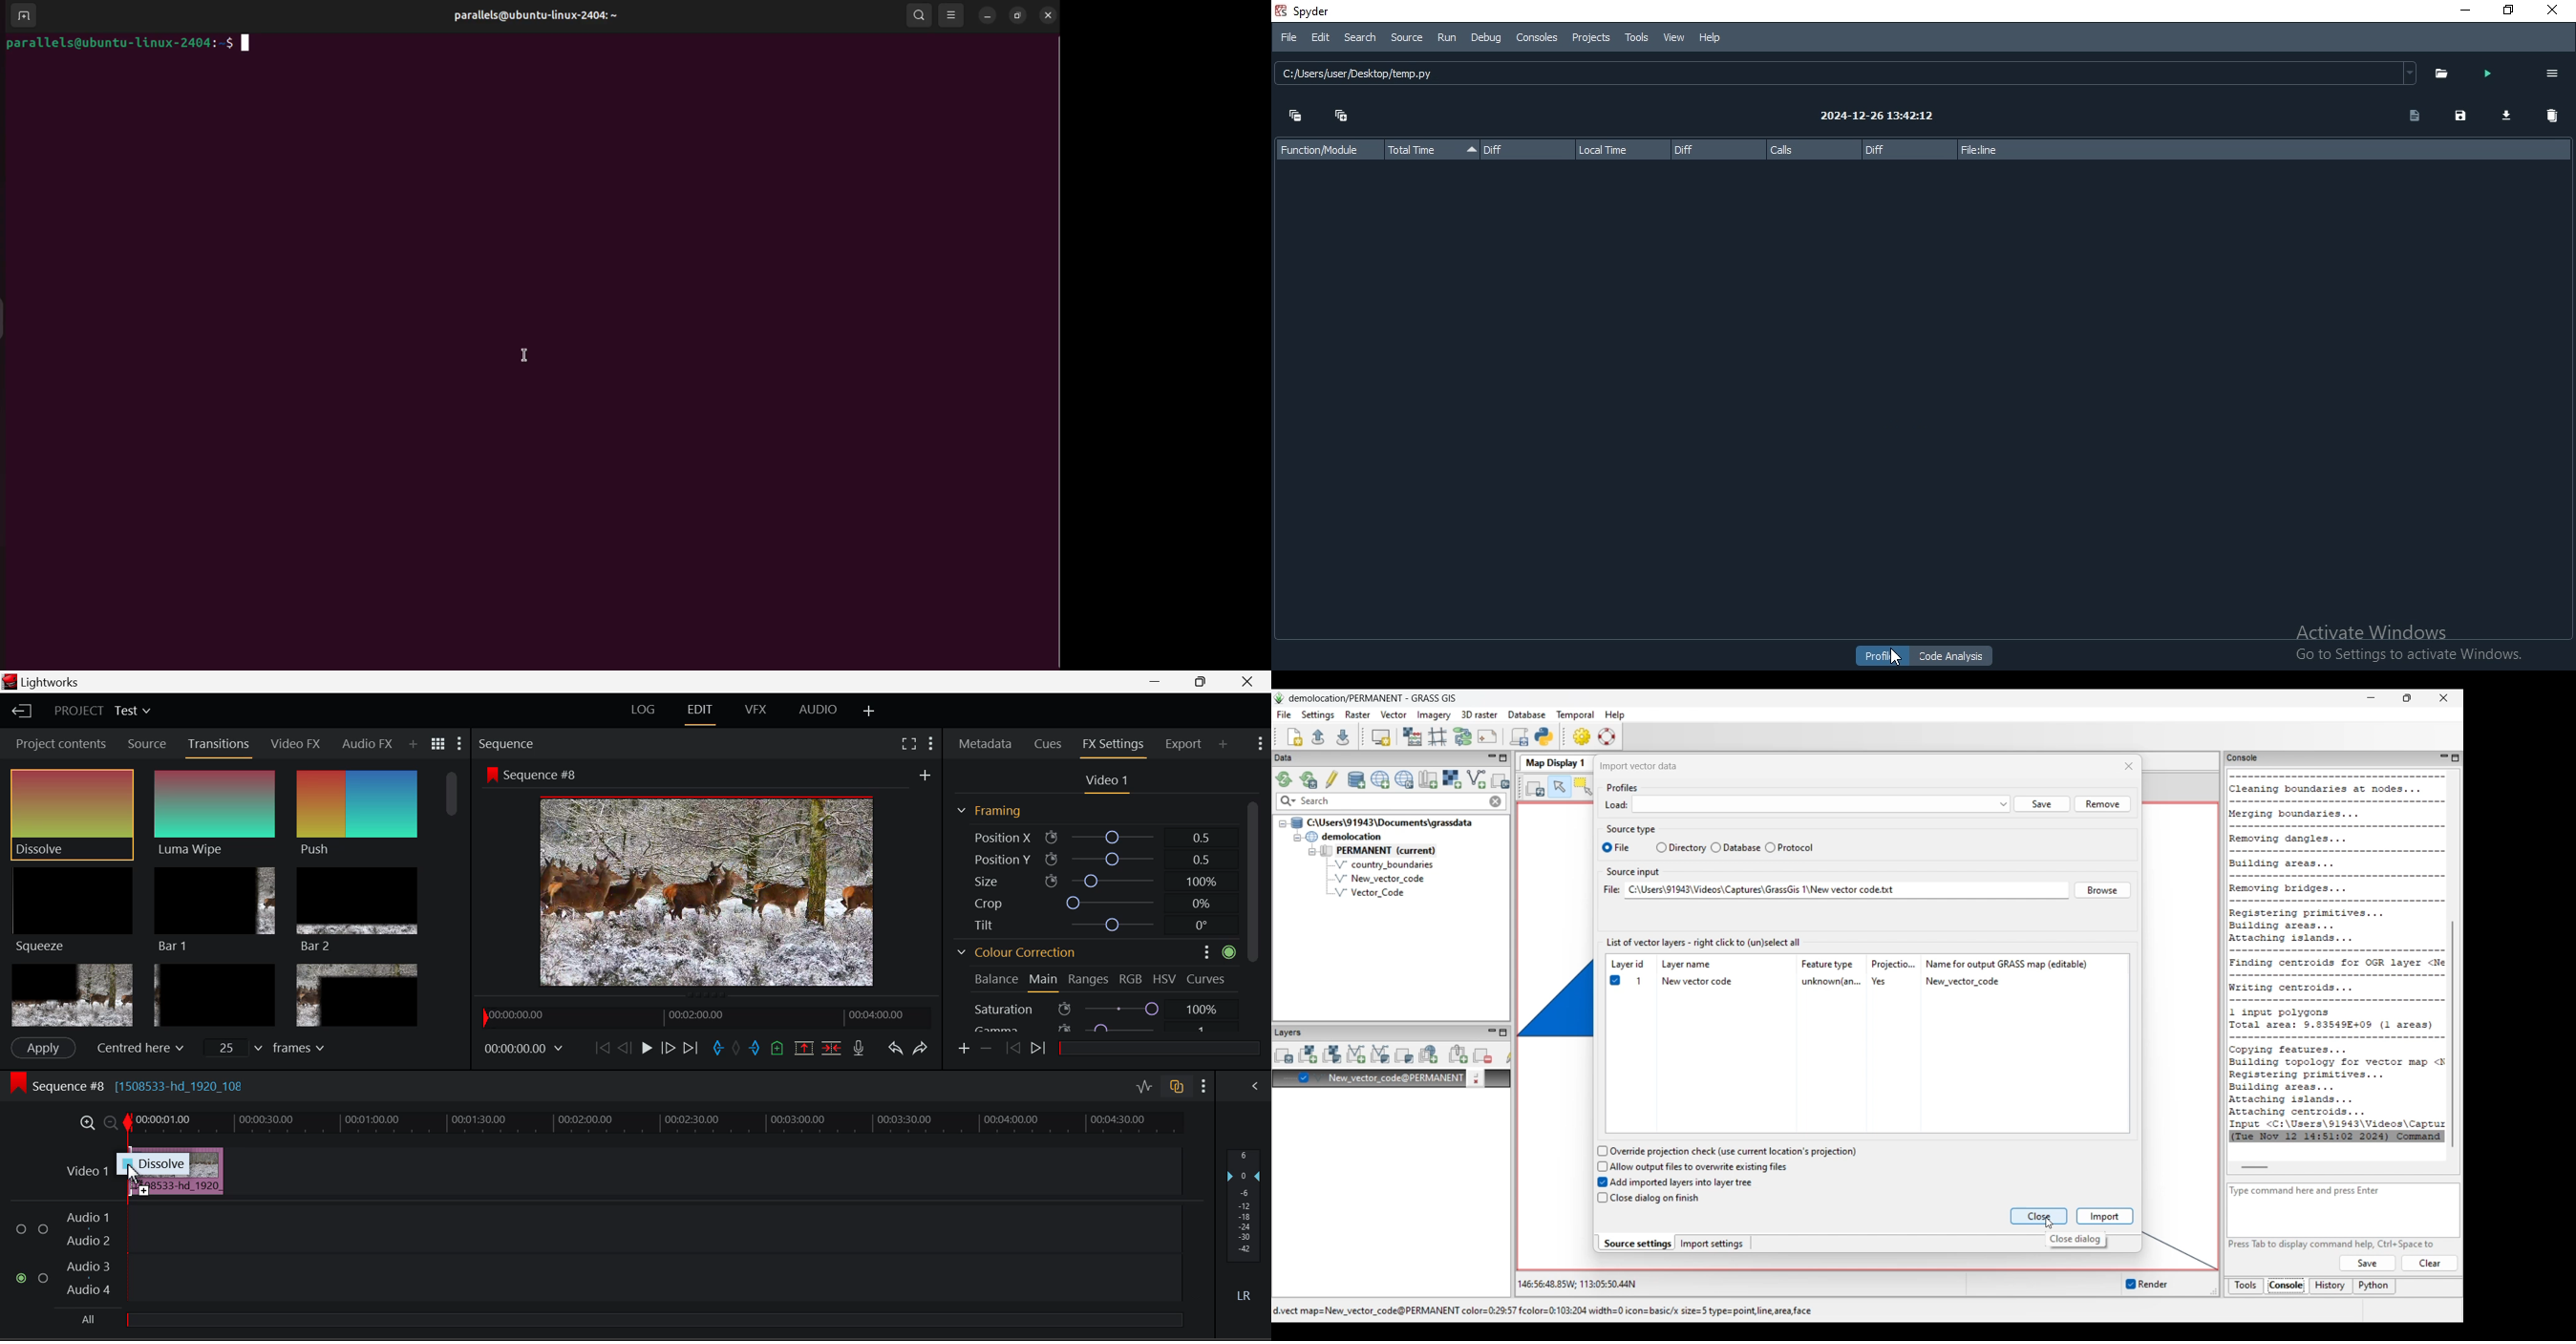 This screenshot has width=2576, height=1344. What do you see at coordinates (986, 745) in the screenshot?
I see `Metadata` at bounding box center [986, 745].